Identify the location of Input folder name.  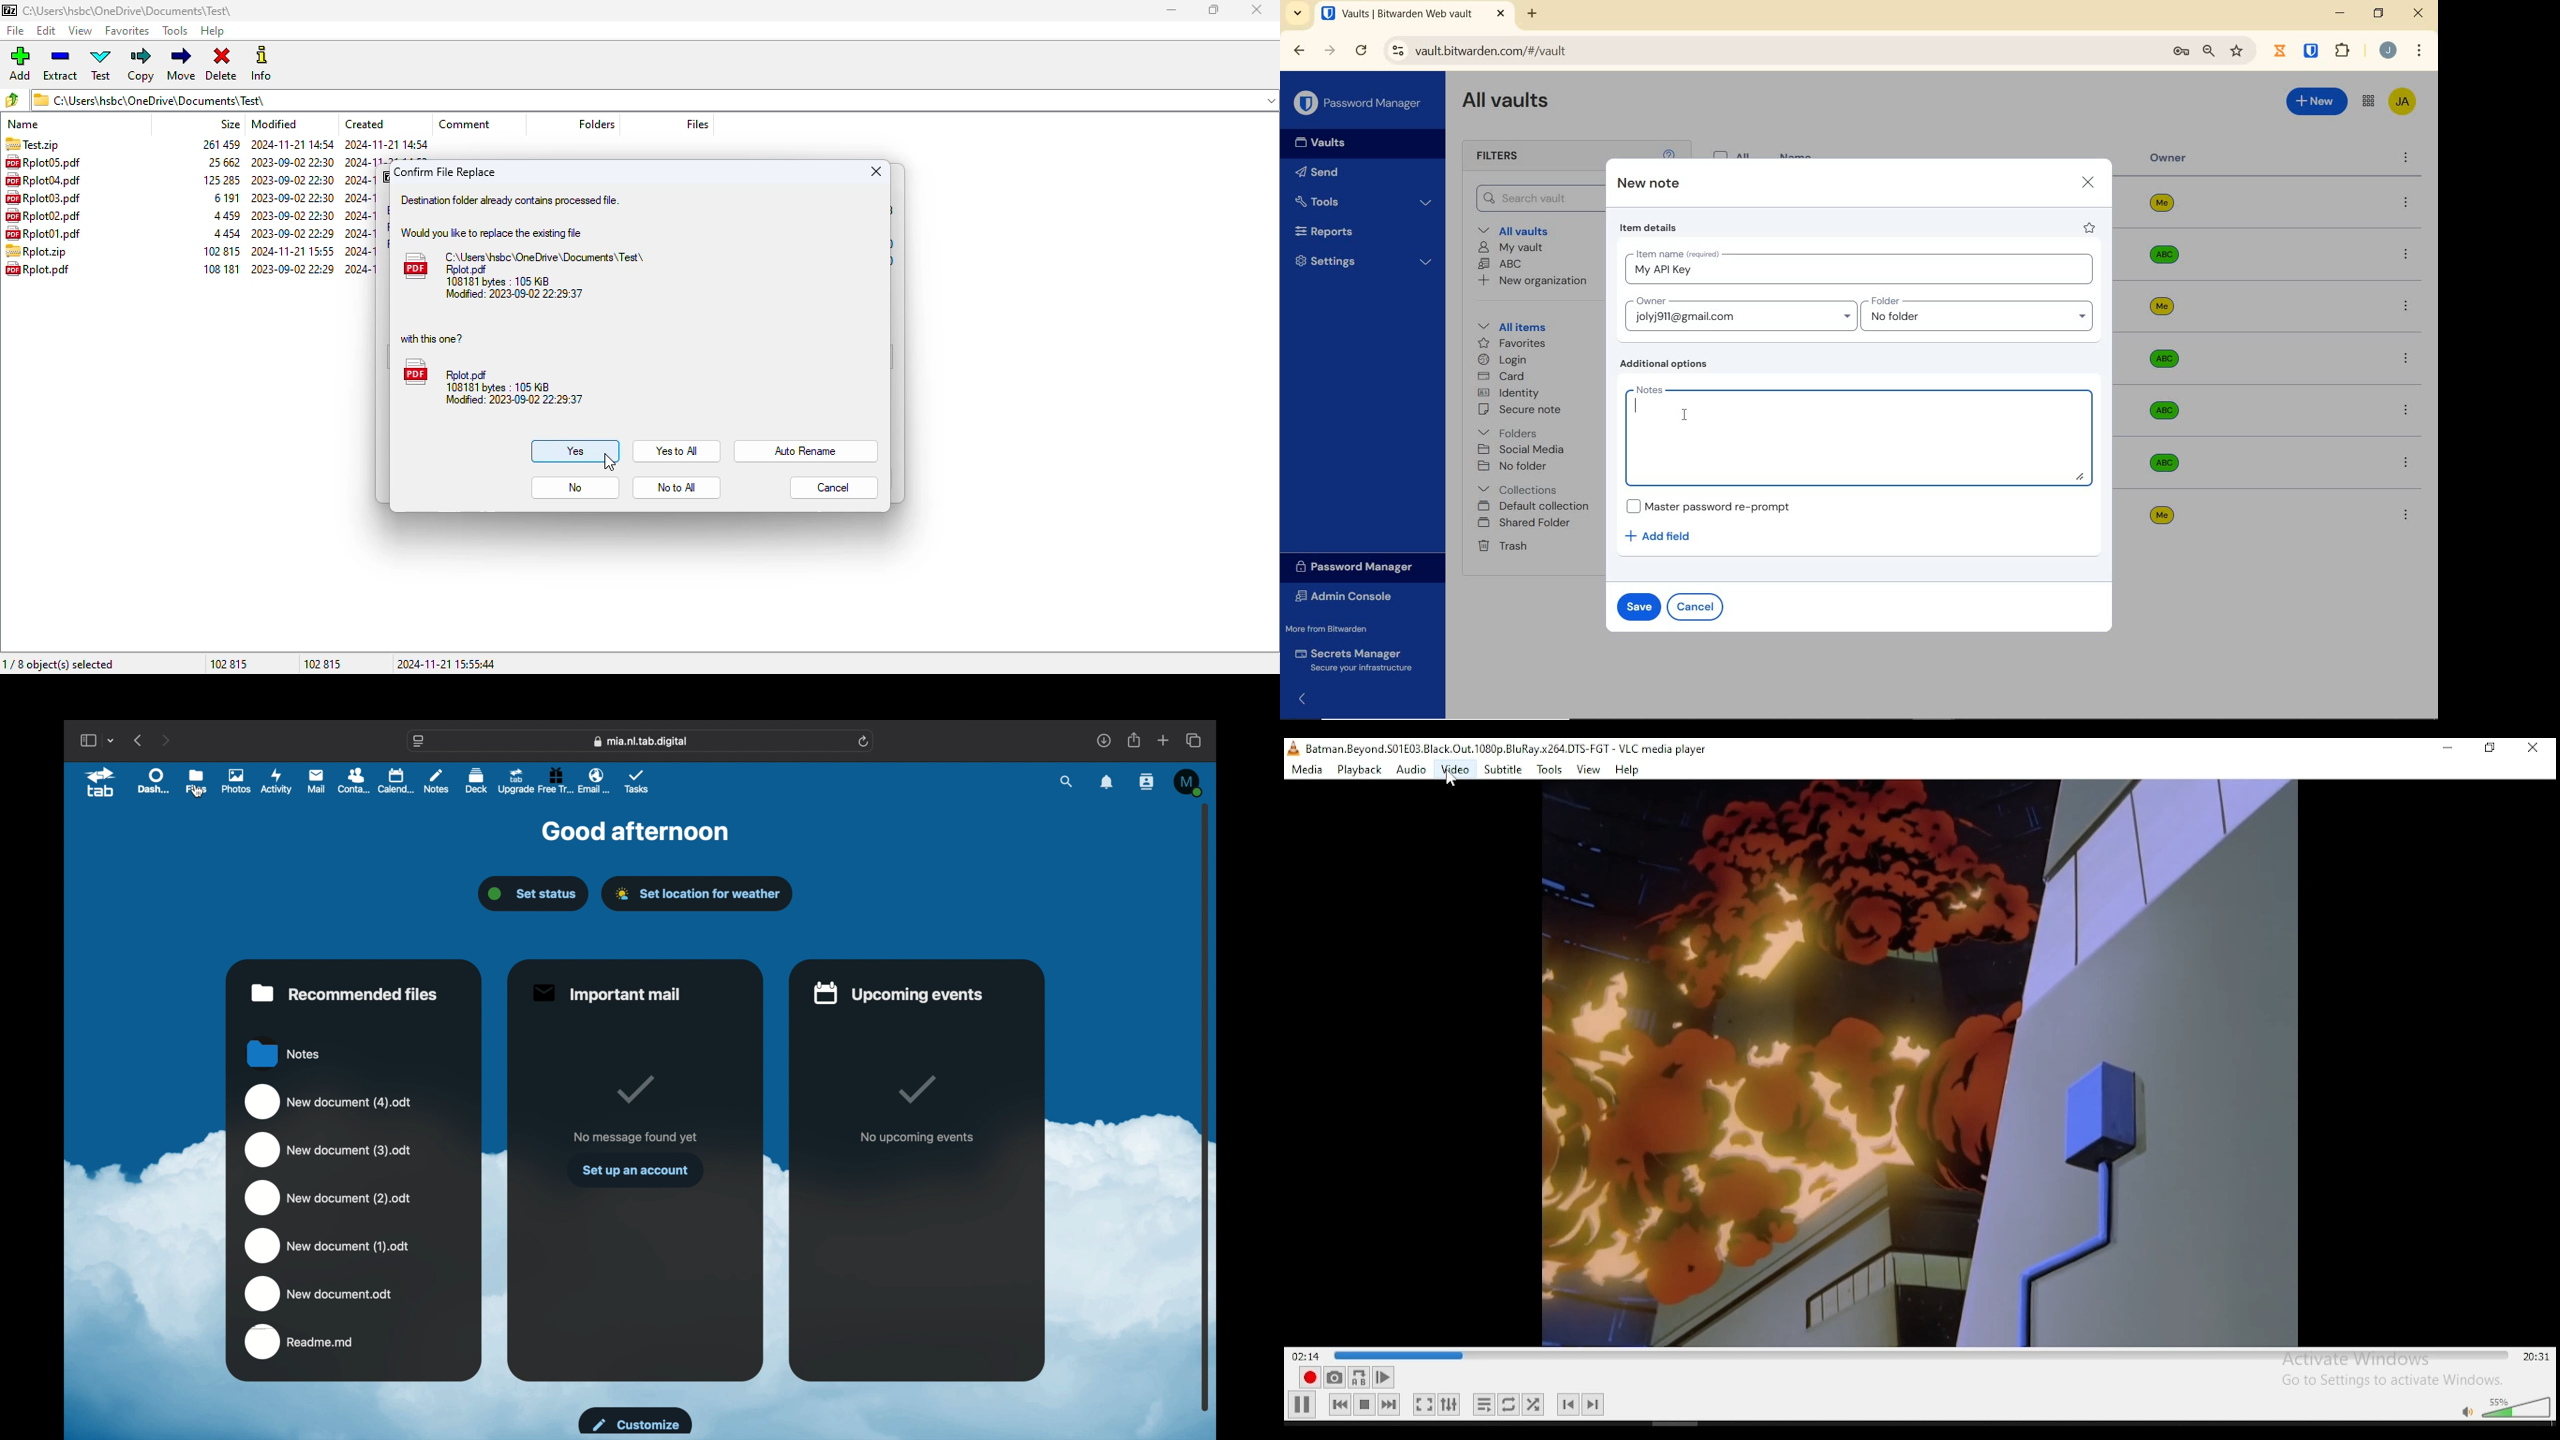
(1980, 314).